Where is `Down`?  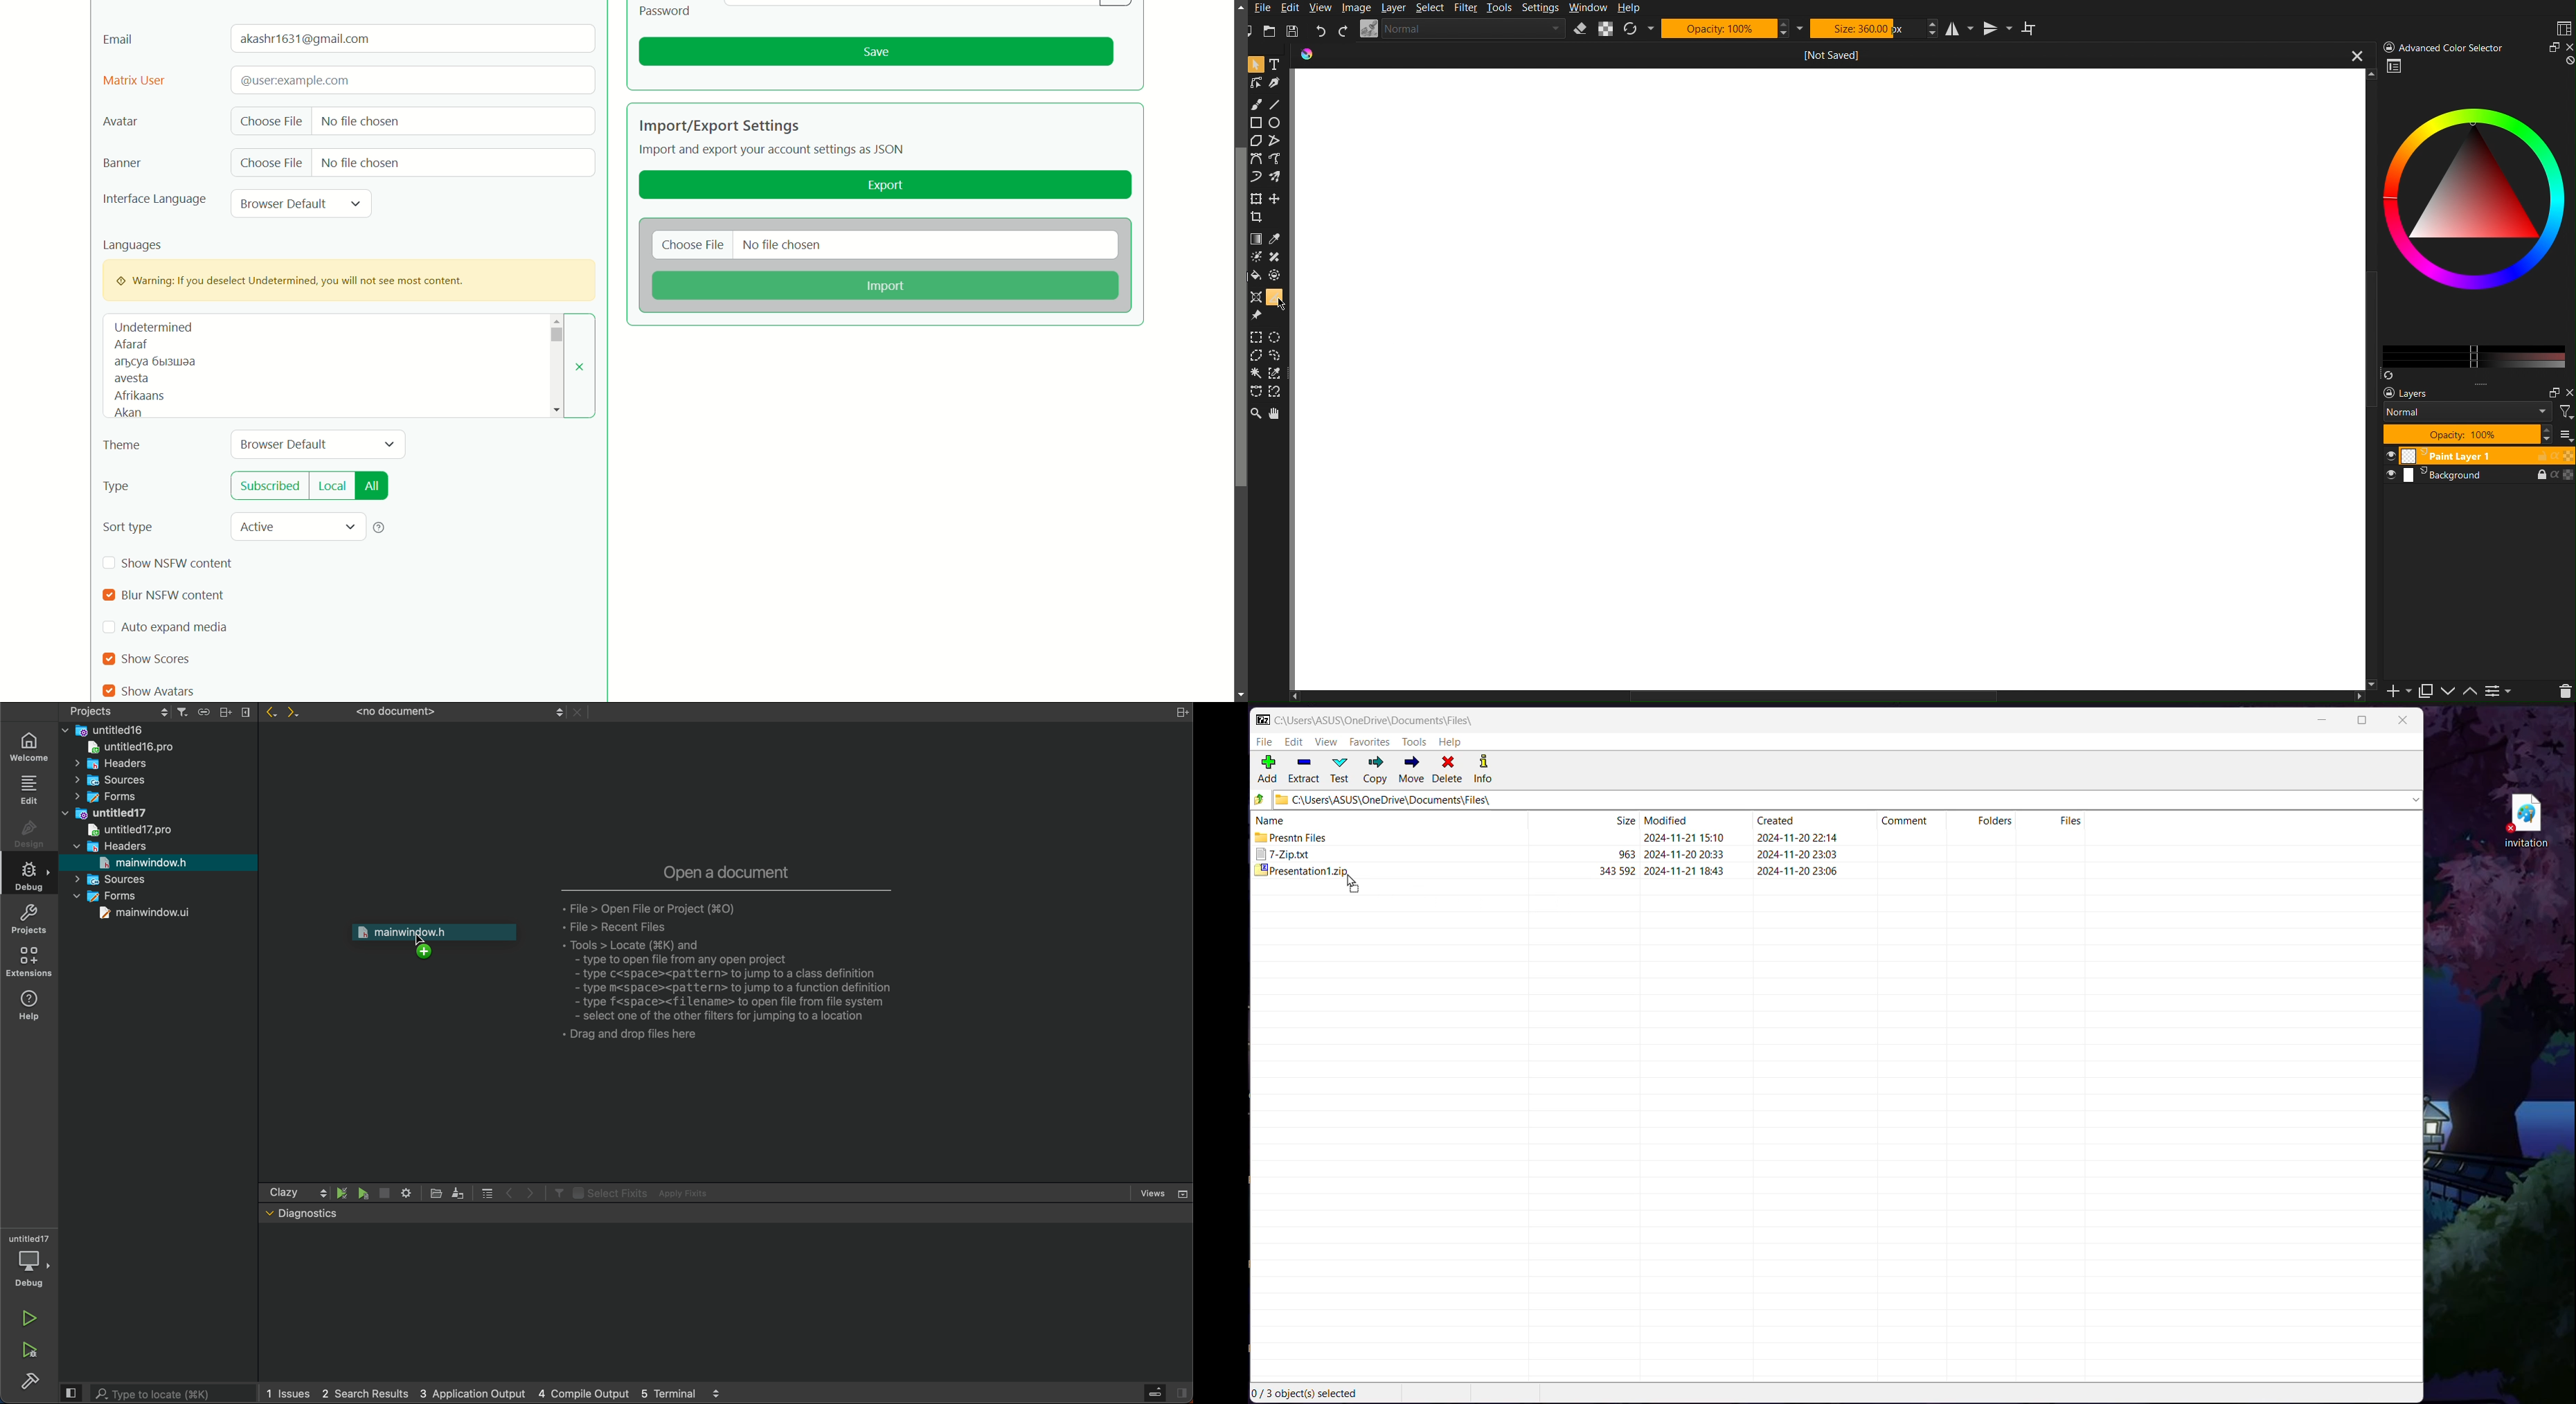
Down is located at coordinates (2452, 692).